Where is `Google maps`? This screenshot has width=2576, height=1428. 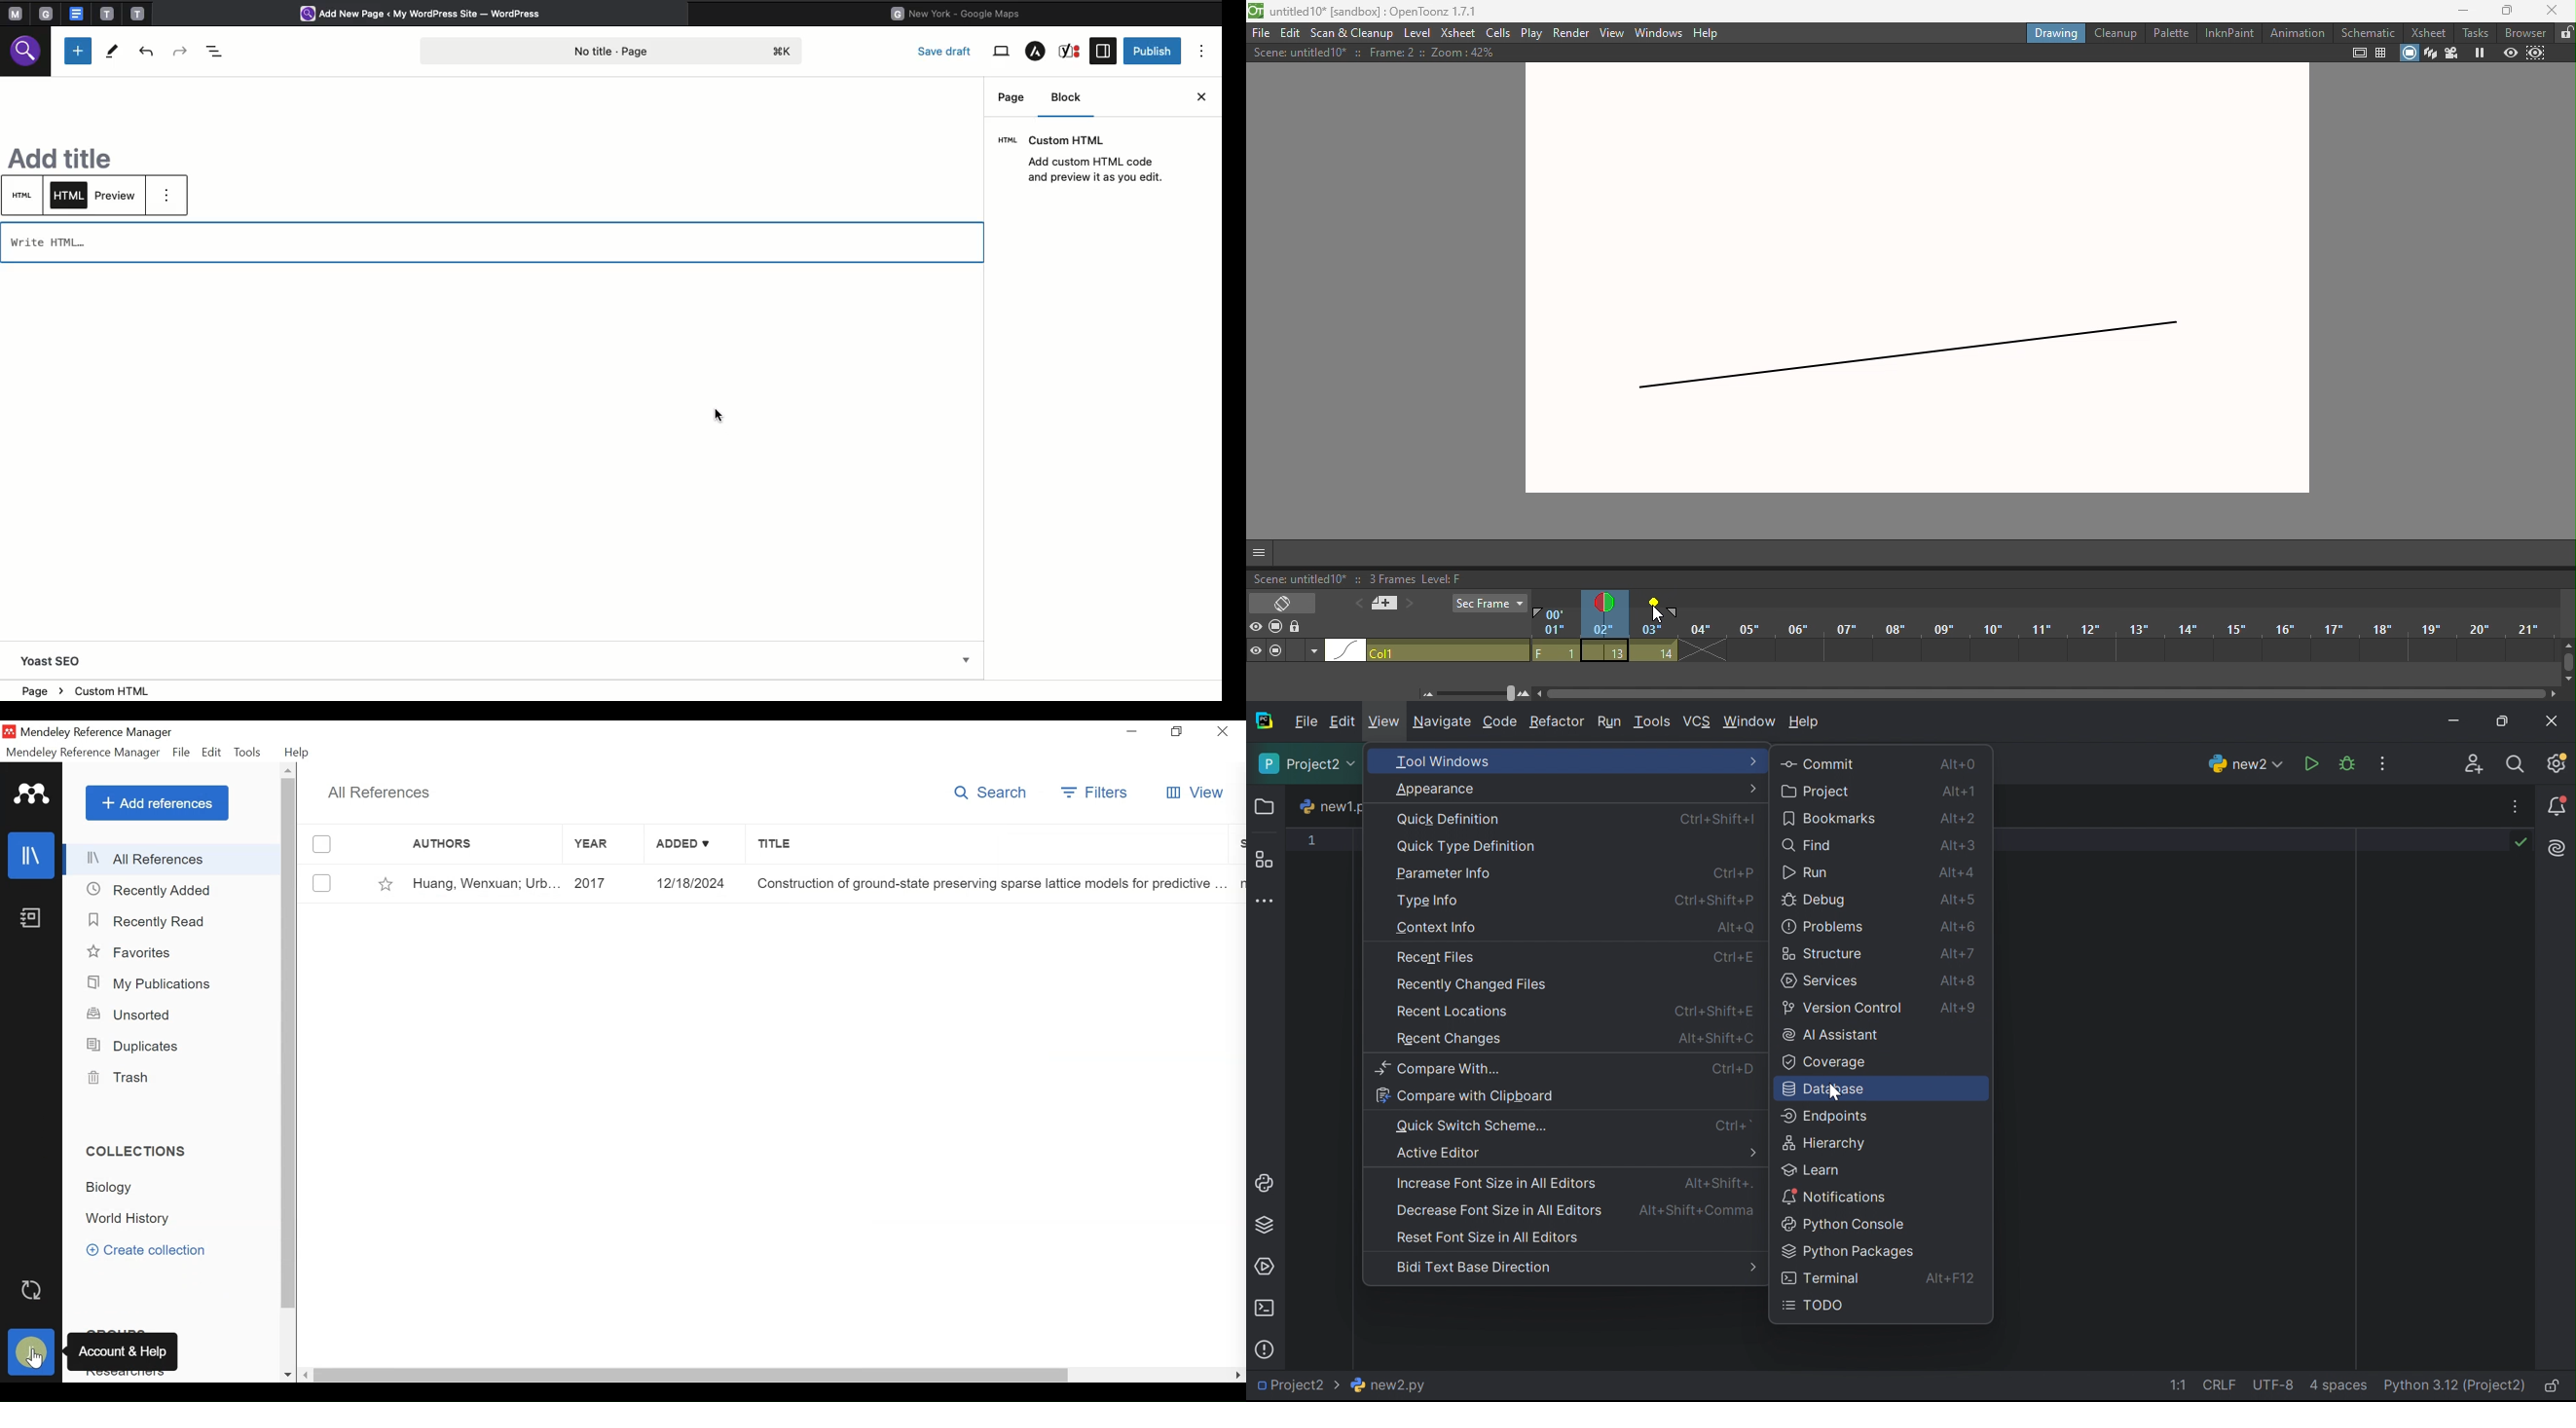
Google maps is located at coordinates (961, 12).